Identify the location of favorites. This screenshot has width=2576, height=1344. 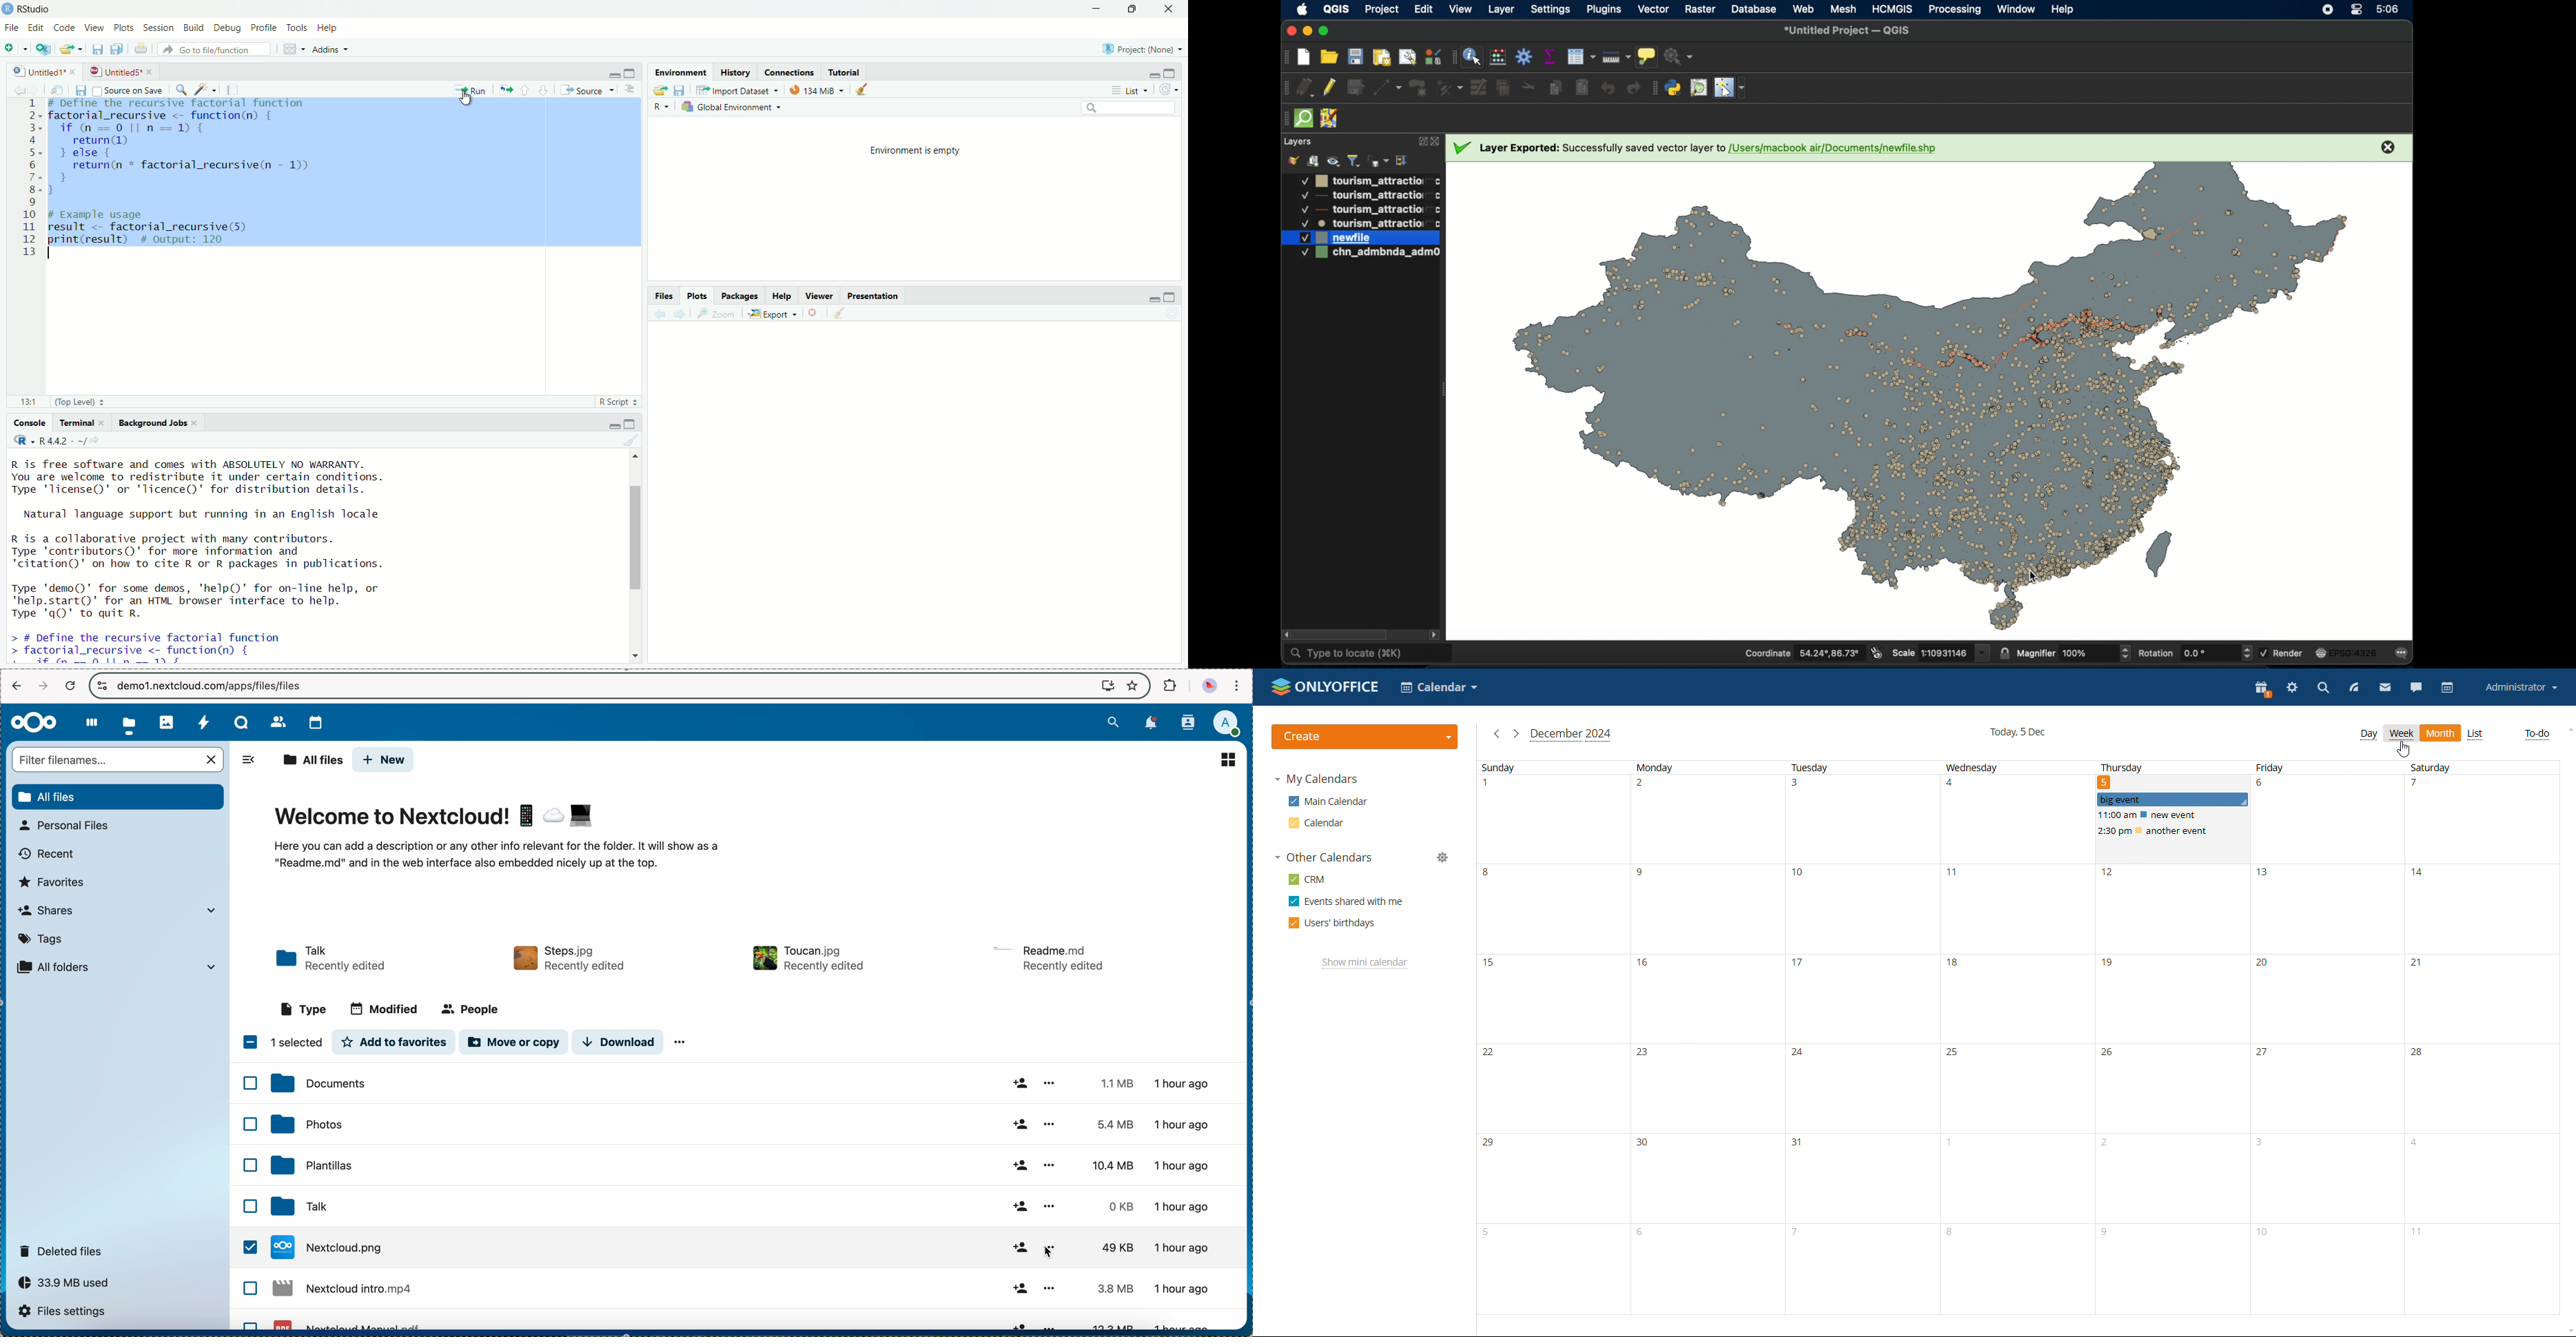
(56, 882).